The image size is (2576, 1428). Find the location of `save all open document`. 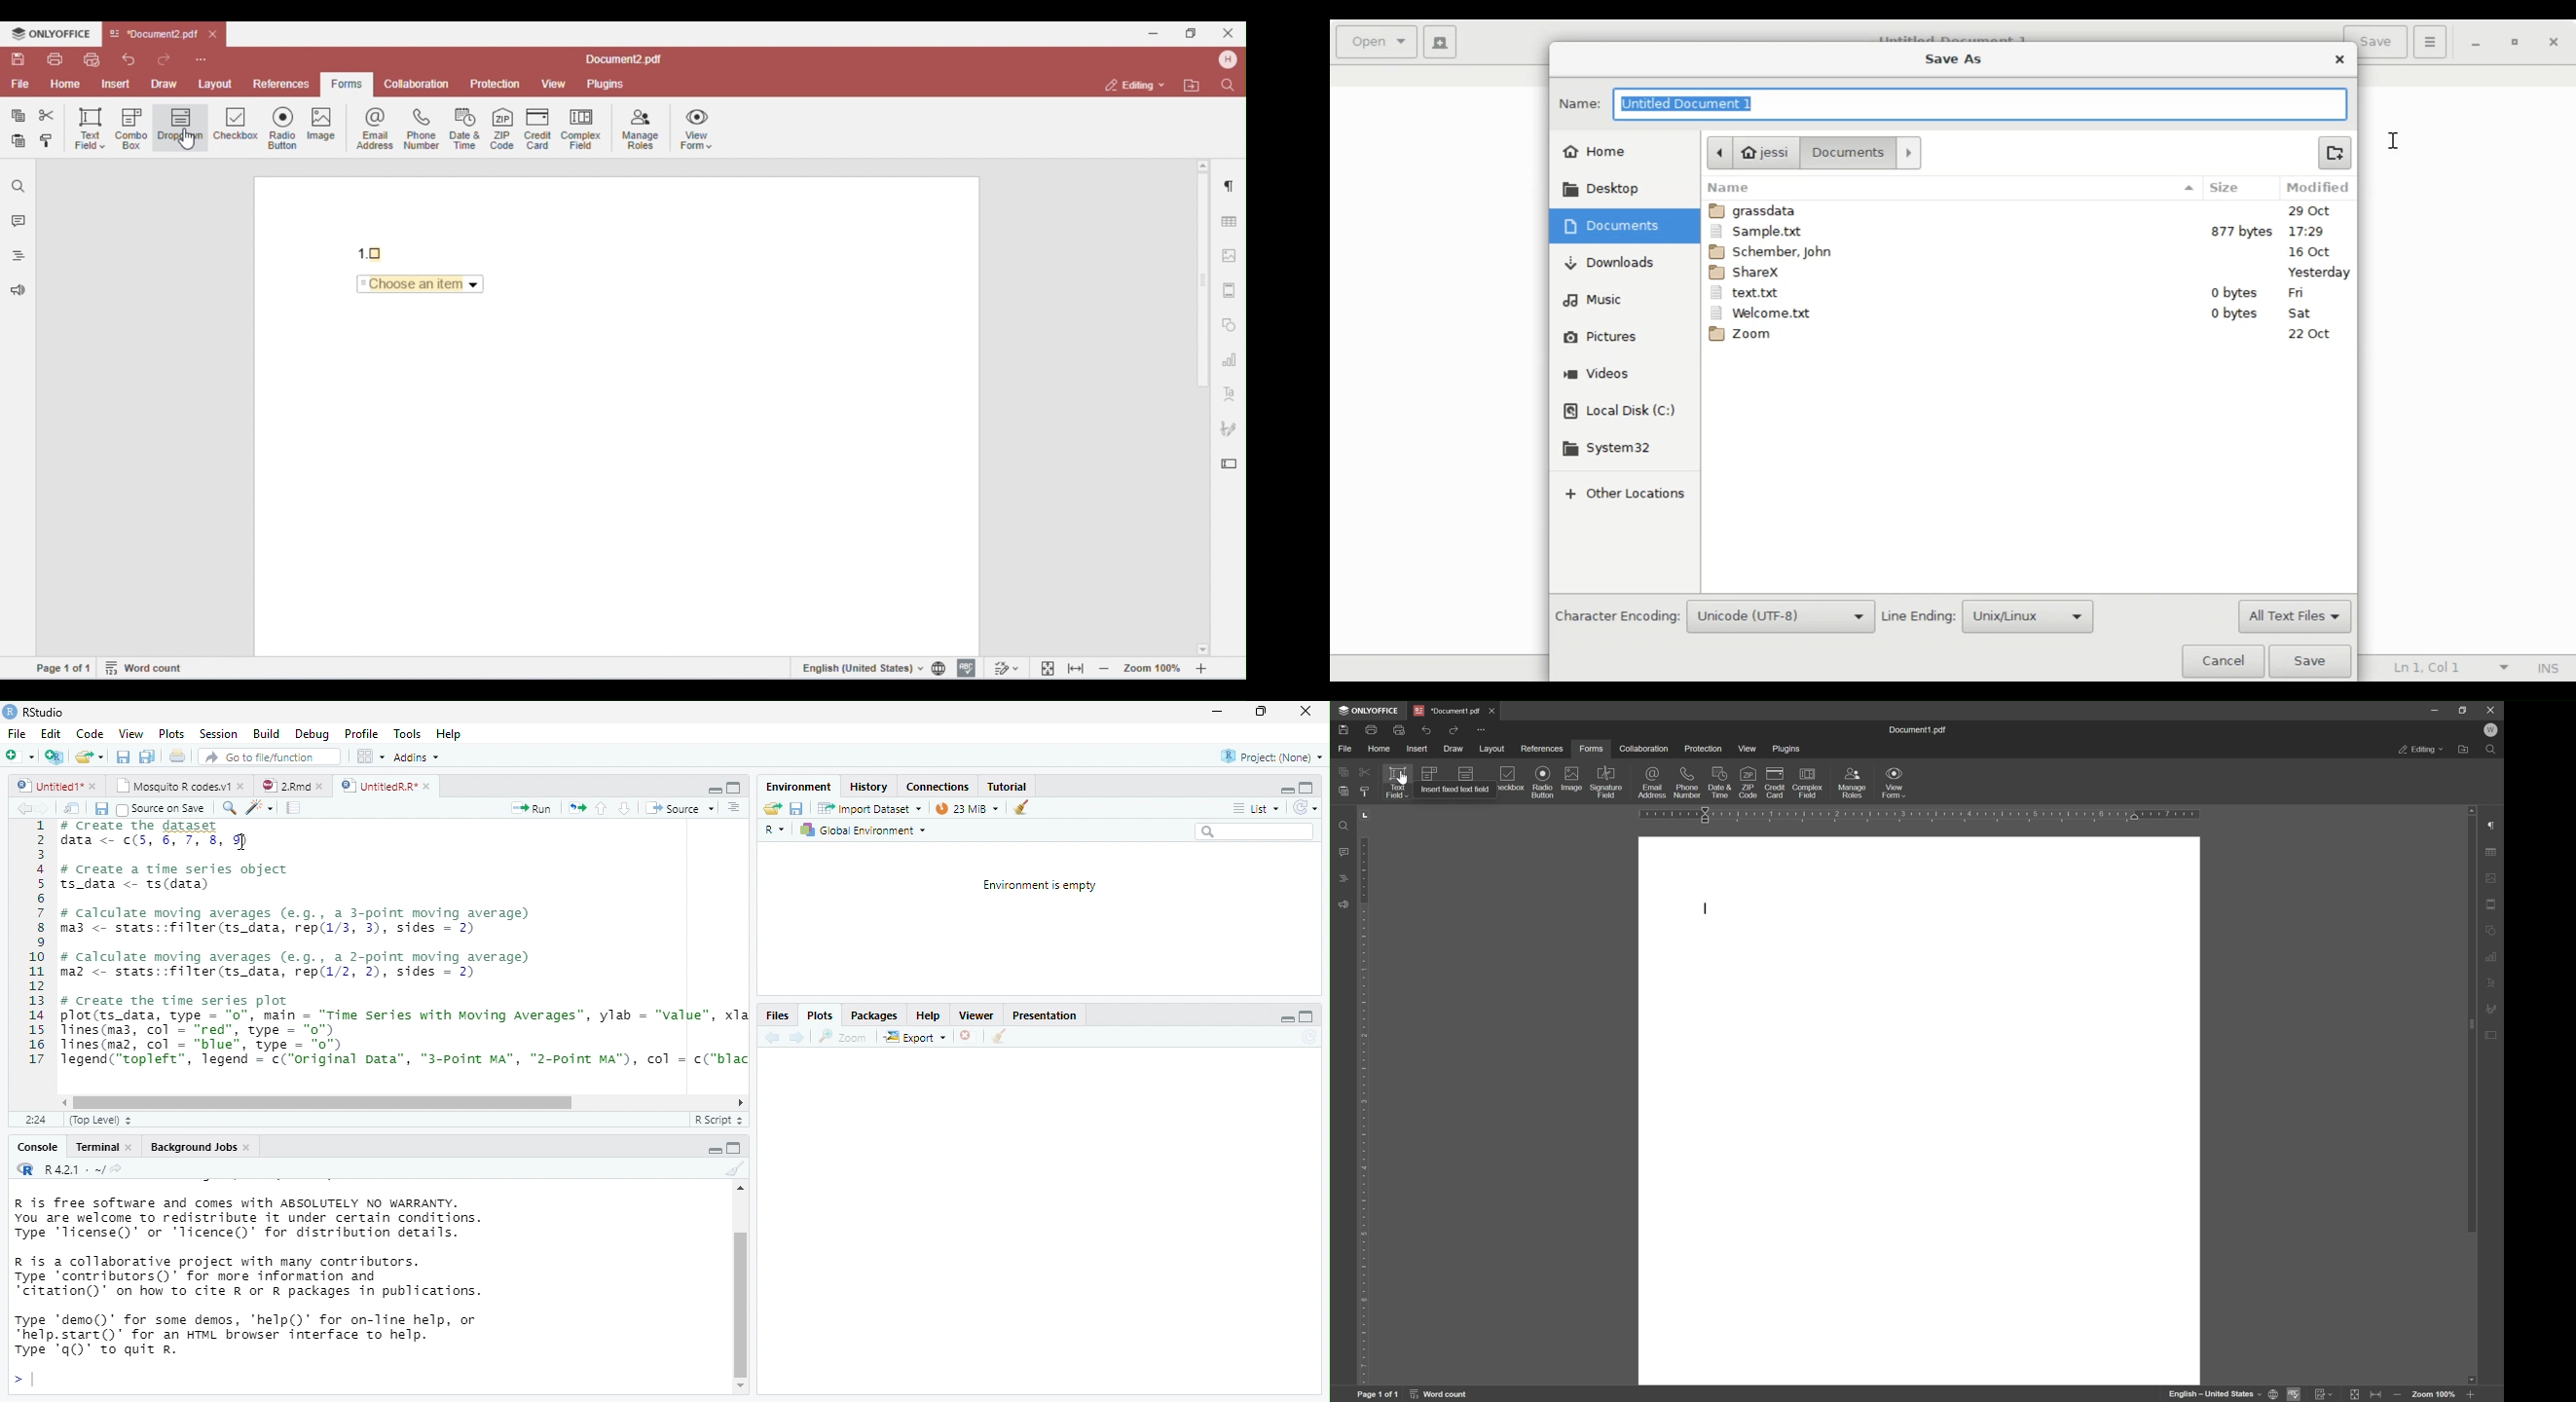

save all open document is located at coordinates (123, 756).